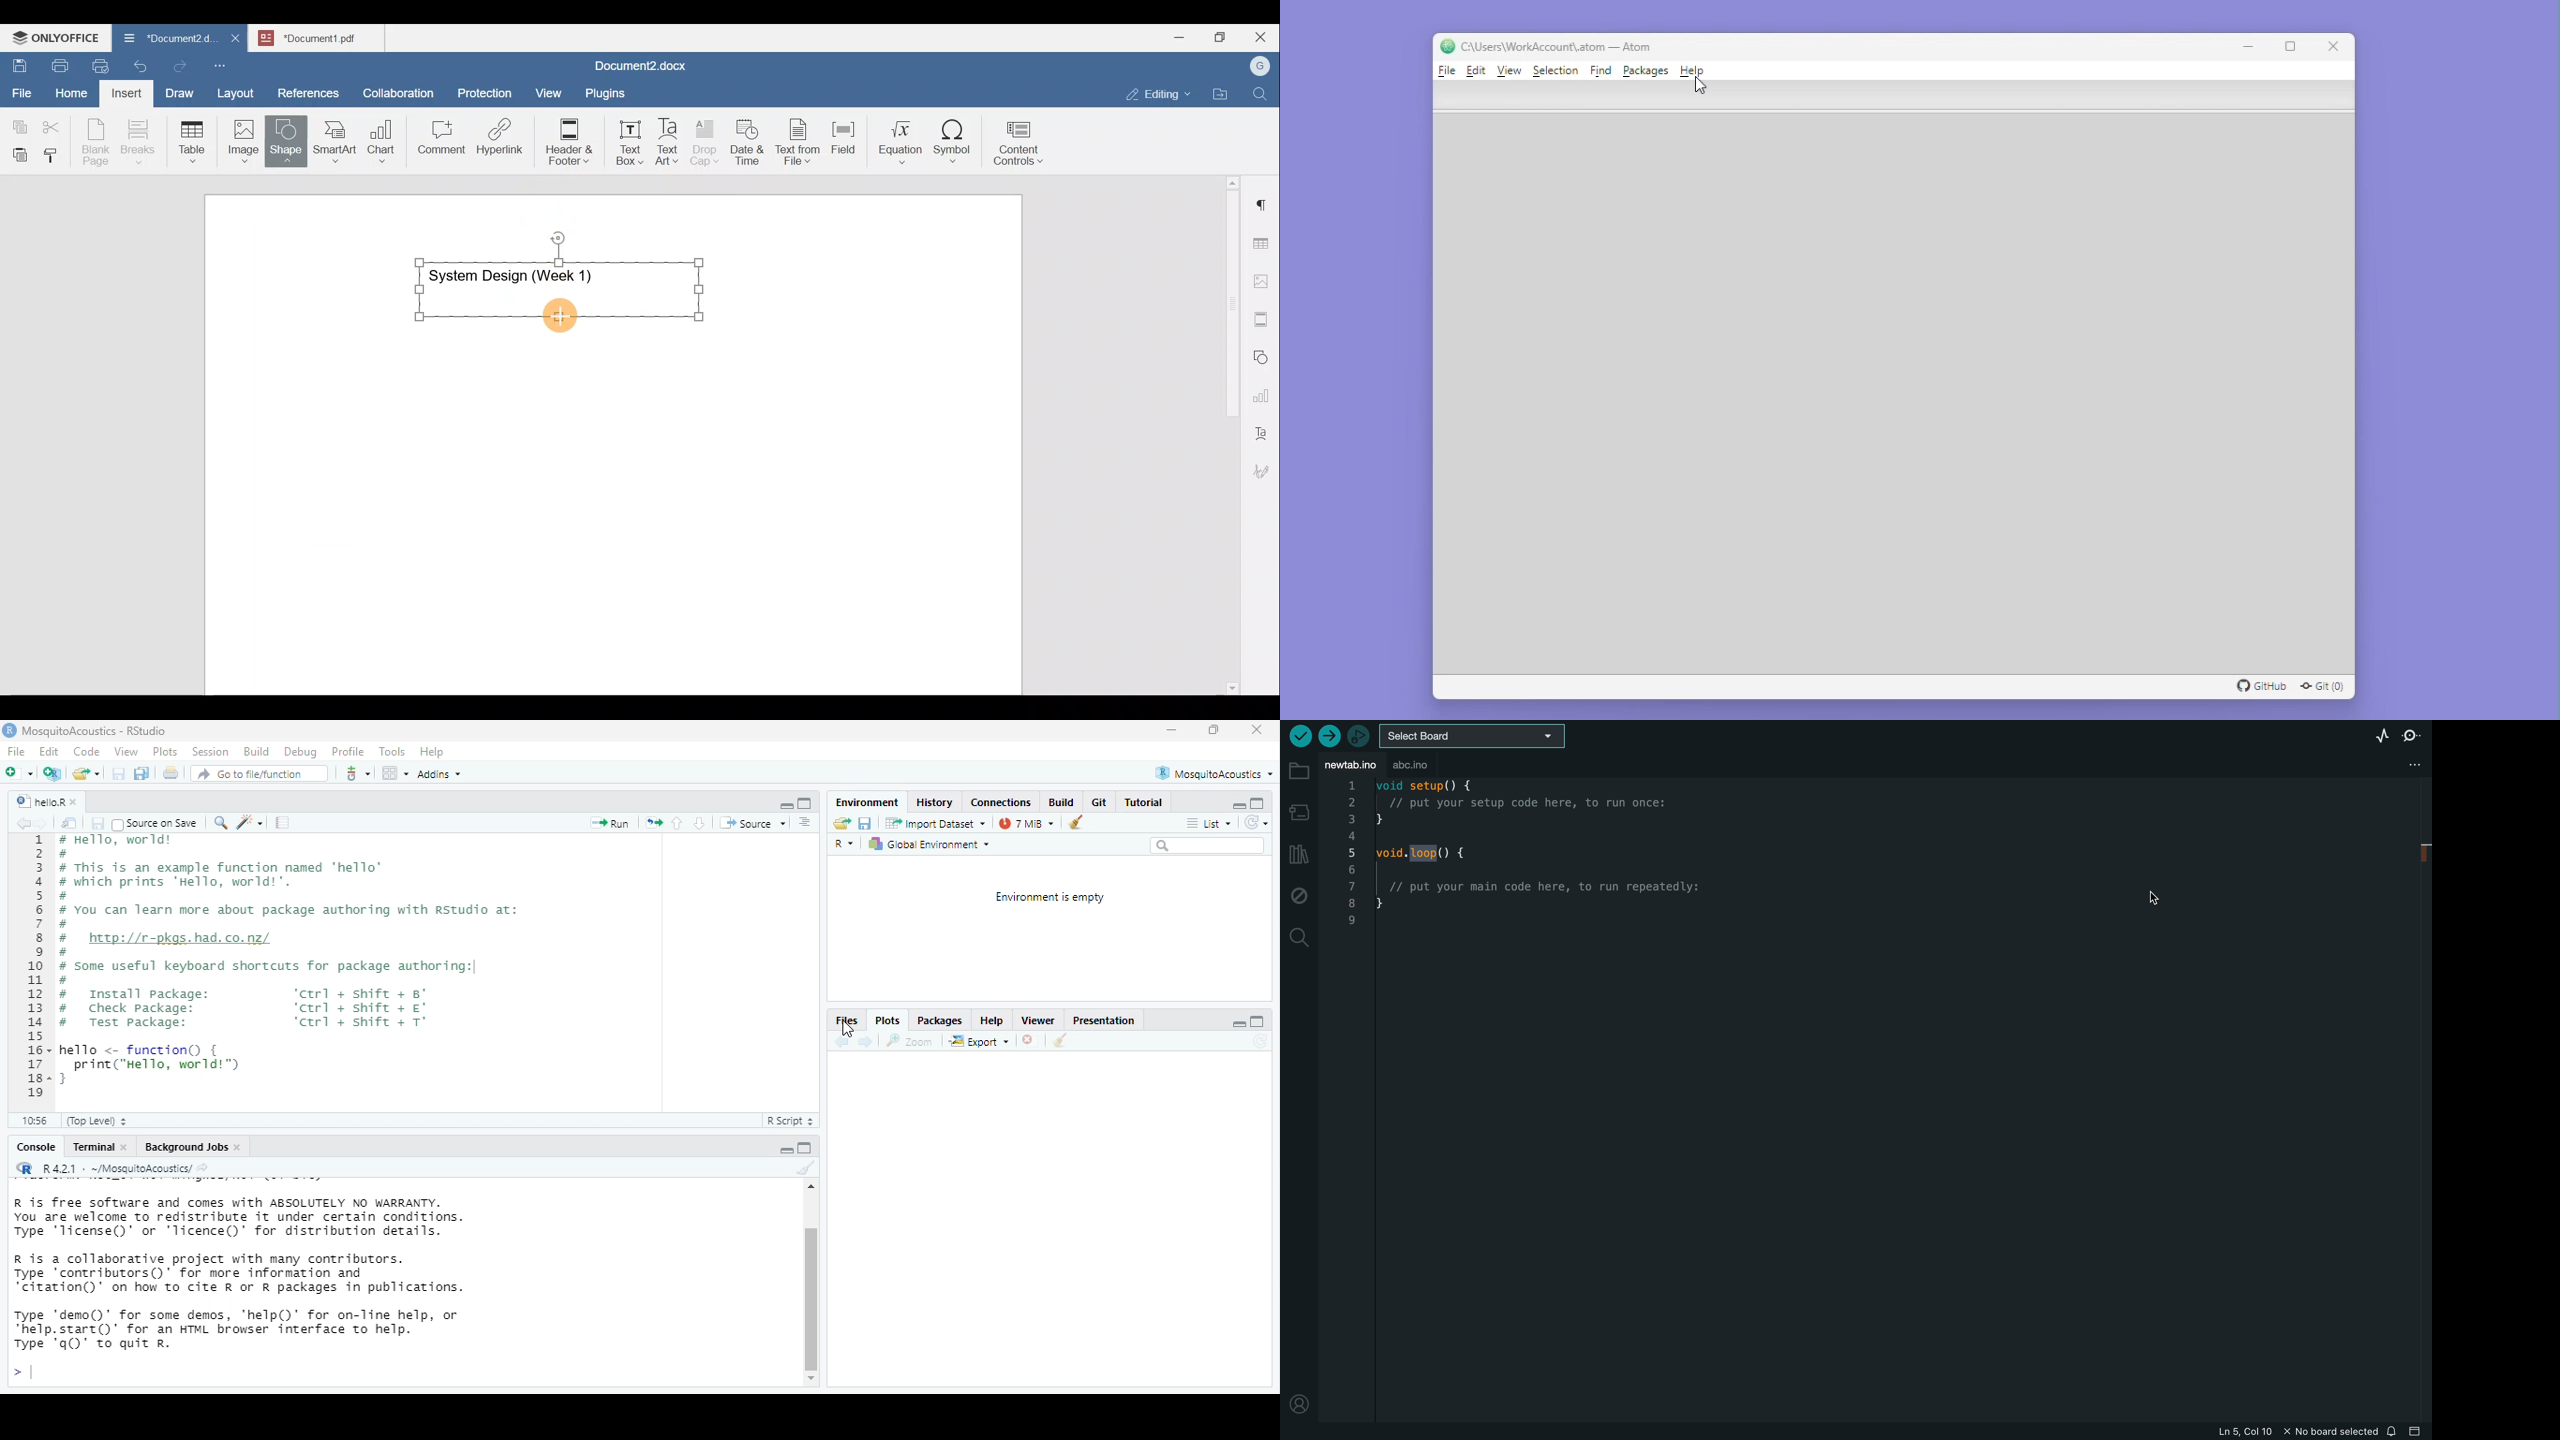 The image size is (2576, 1456). I want to click on File, so click(23, 89).